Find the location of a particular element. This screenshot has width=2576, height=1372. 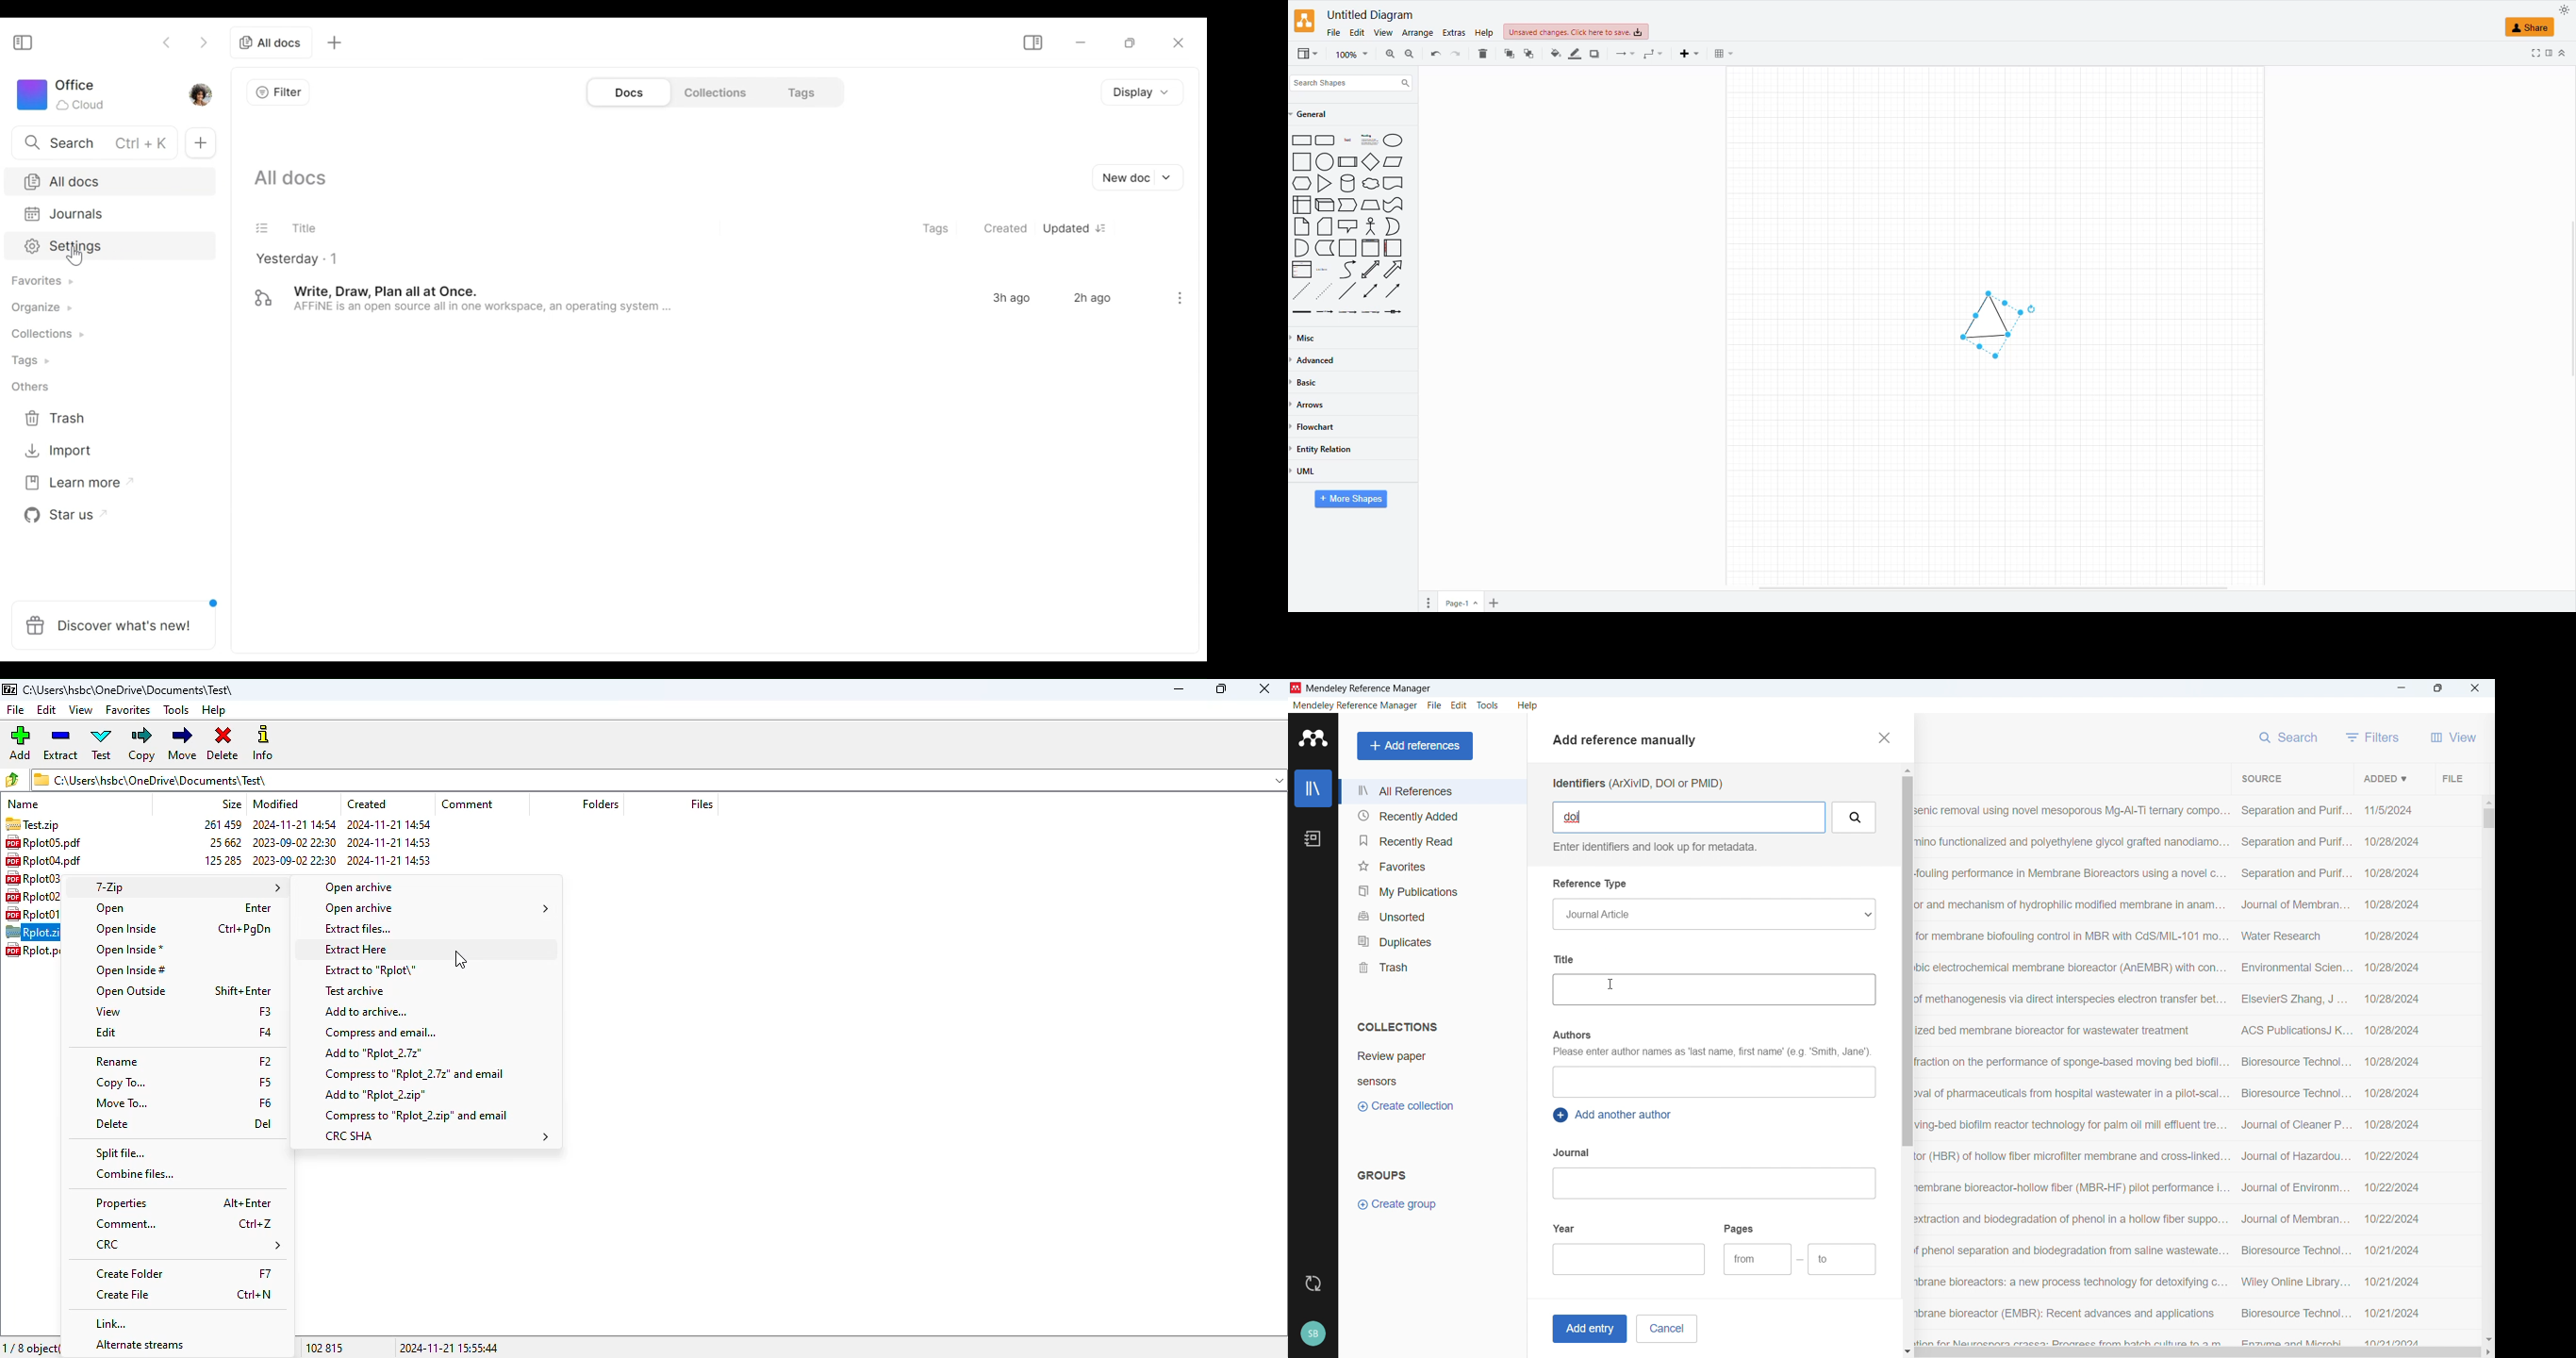

Polygon is located at coordinates (1370, 205).